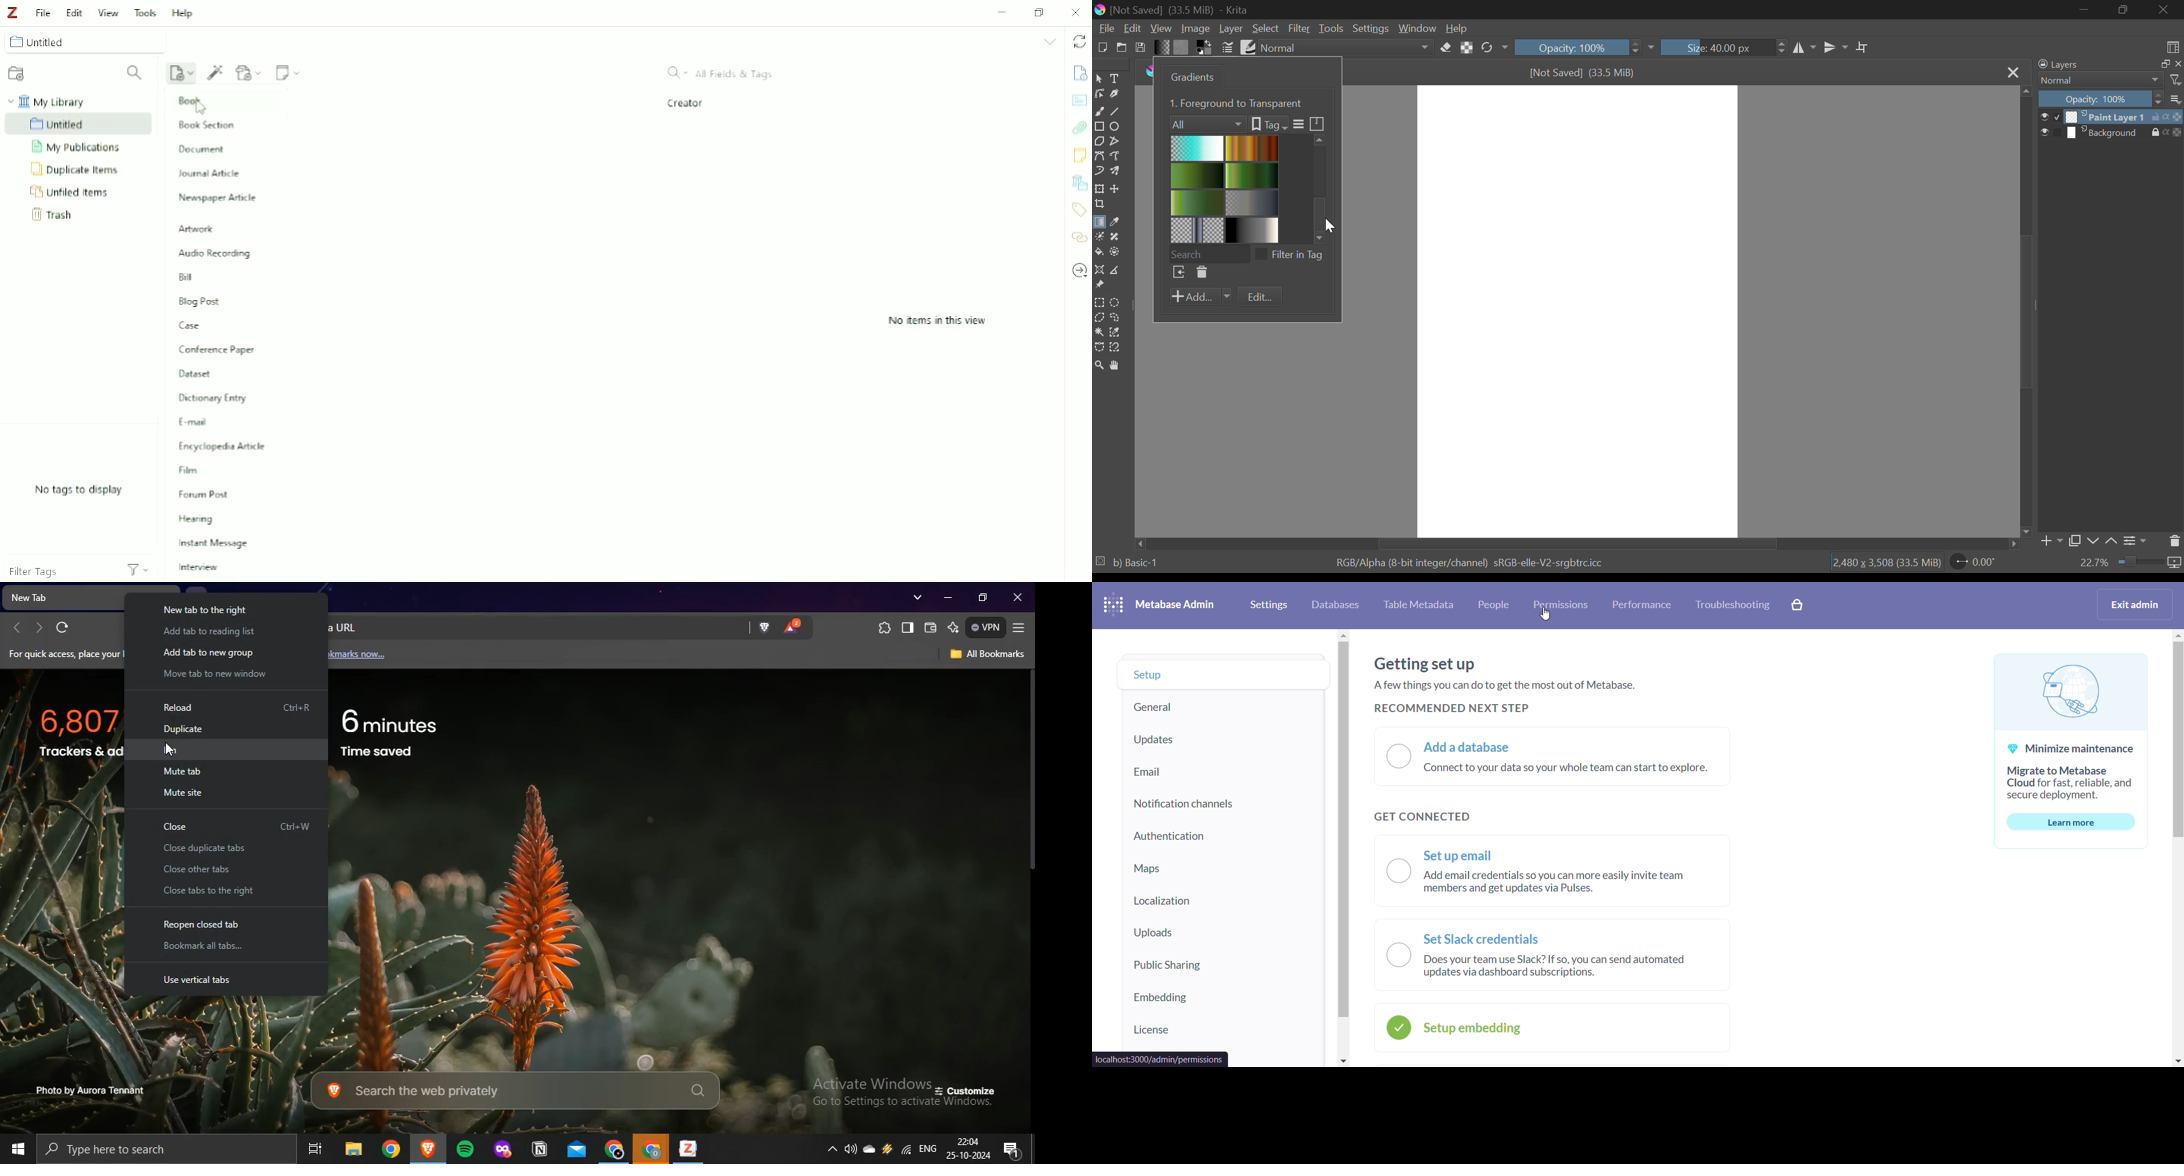 Image resolution: width=2184 pixels, height=1176 pixels. Describe the element at coordinates (1446, 46) in the screenshot. I see `Eraser` at that location.